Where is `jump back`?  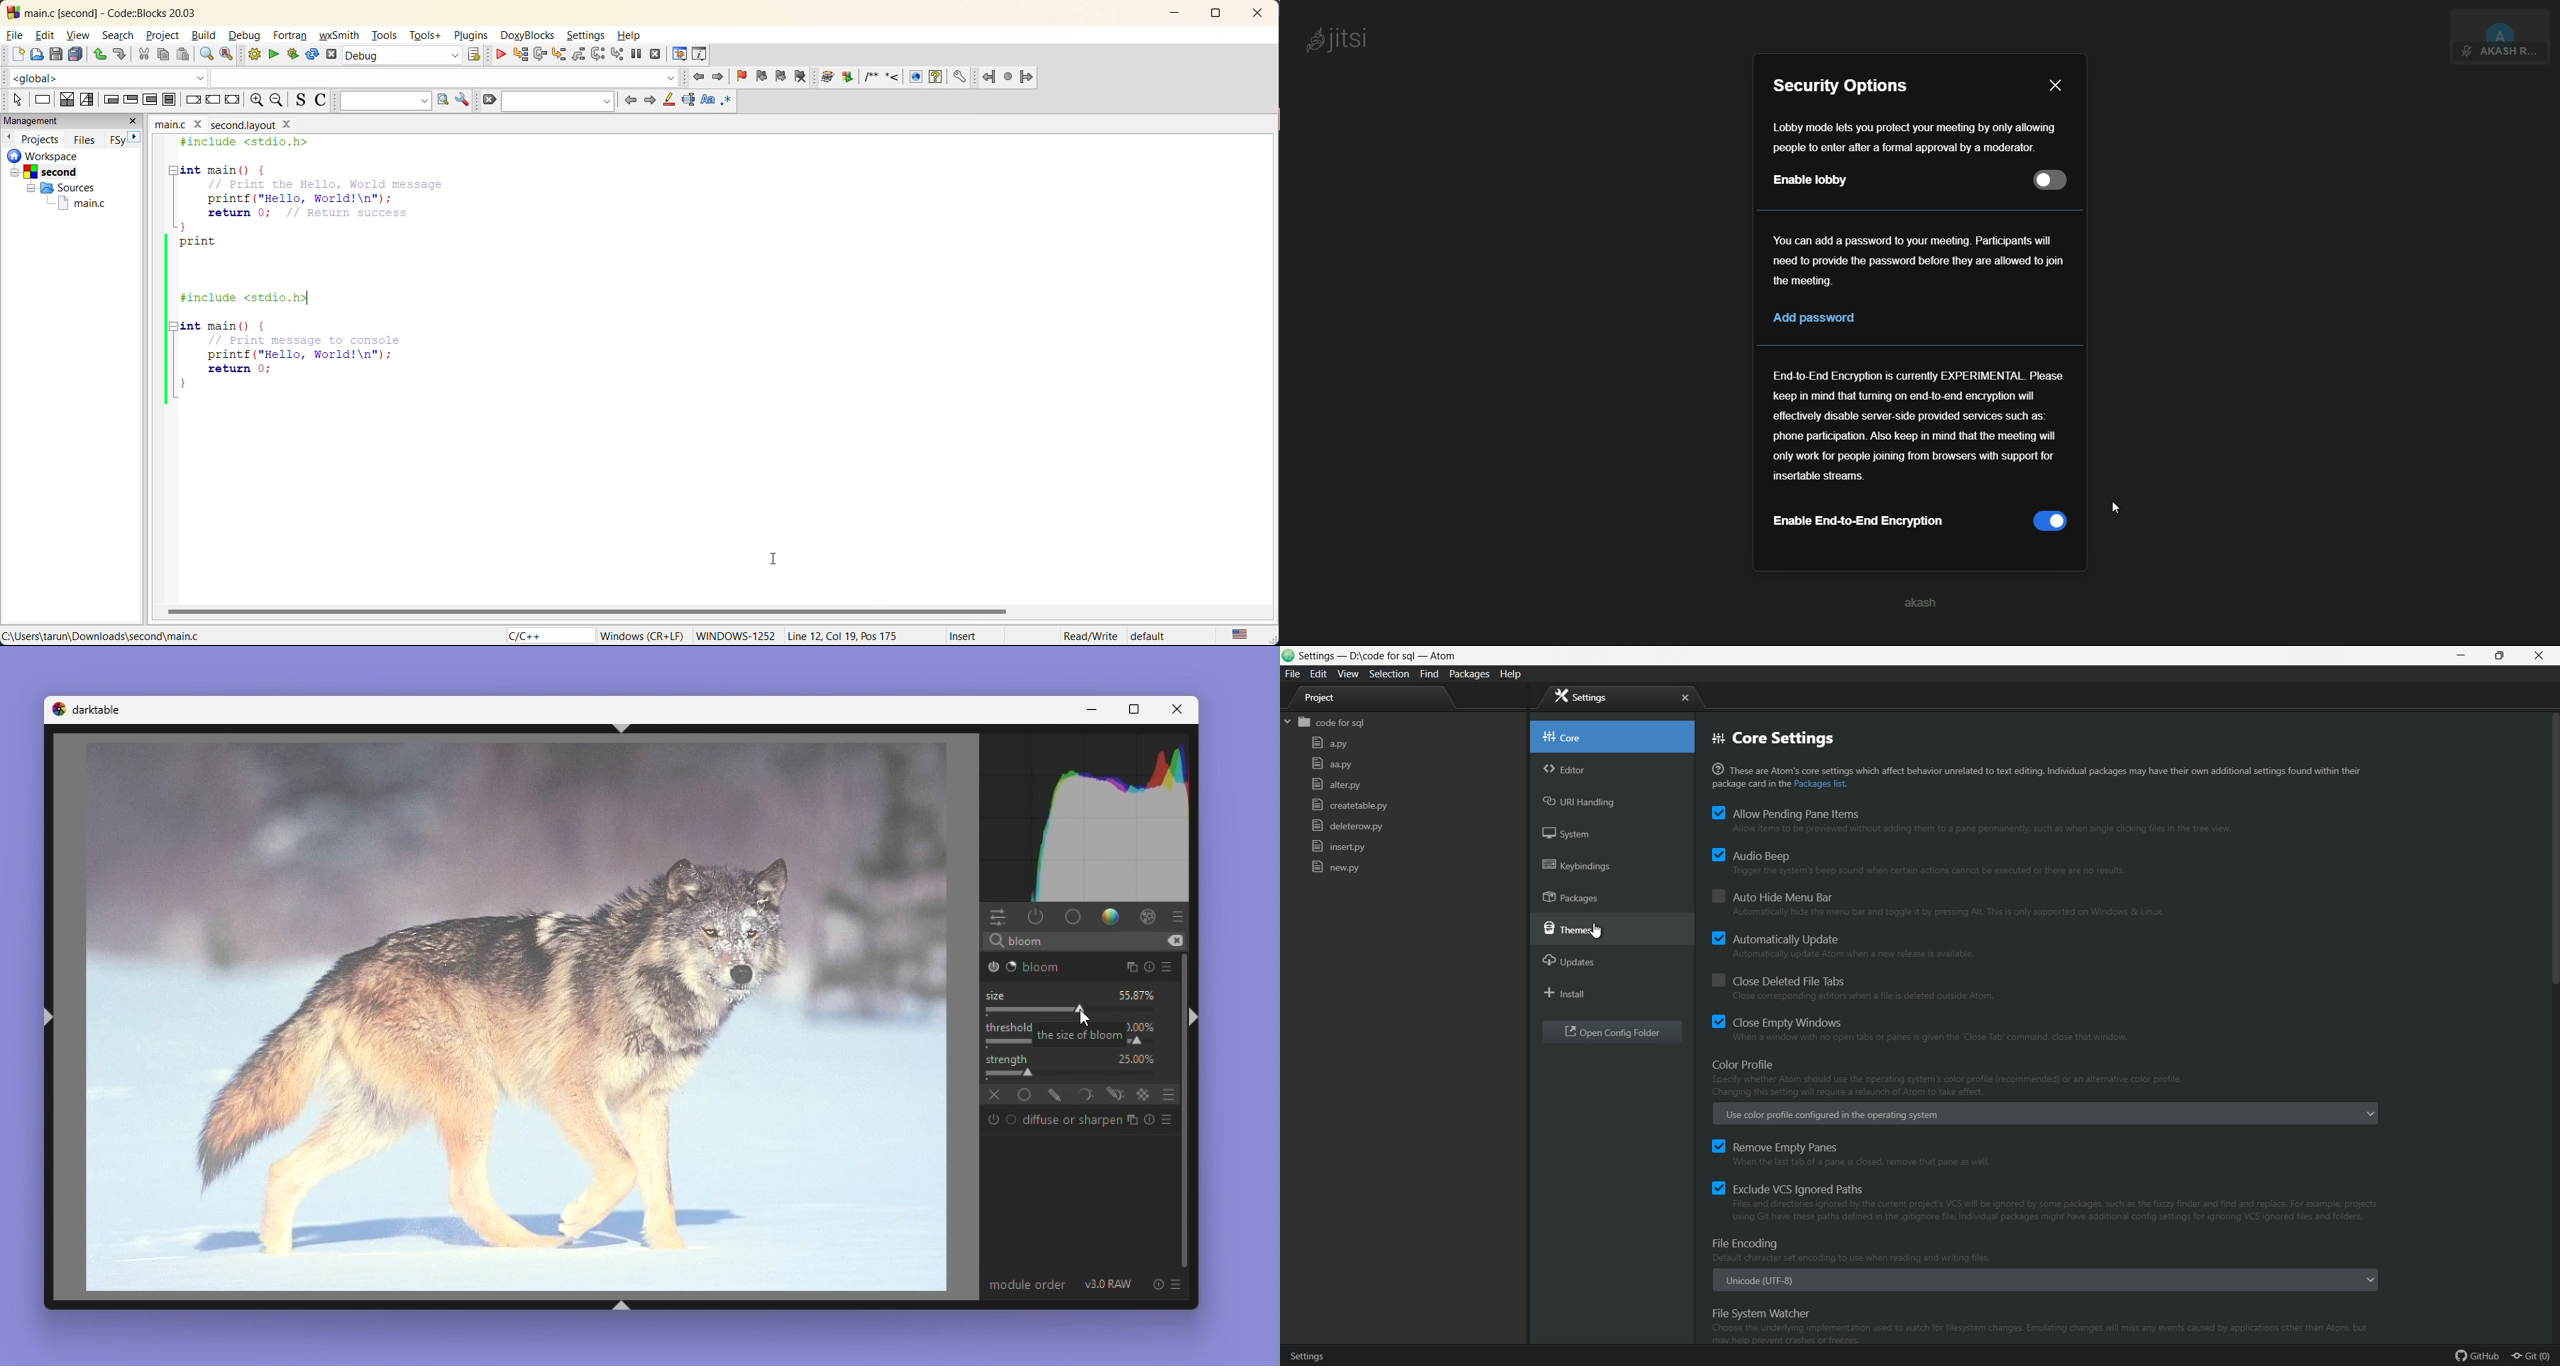 jump back is located at coordinates (698, 78).